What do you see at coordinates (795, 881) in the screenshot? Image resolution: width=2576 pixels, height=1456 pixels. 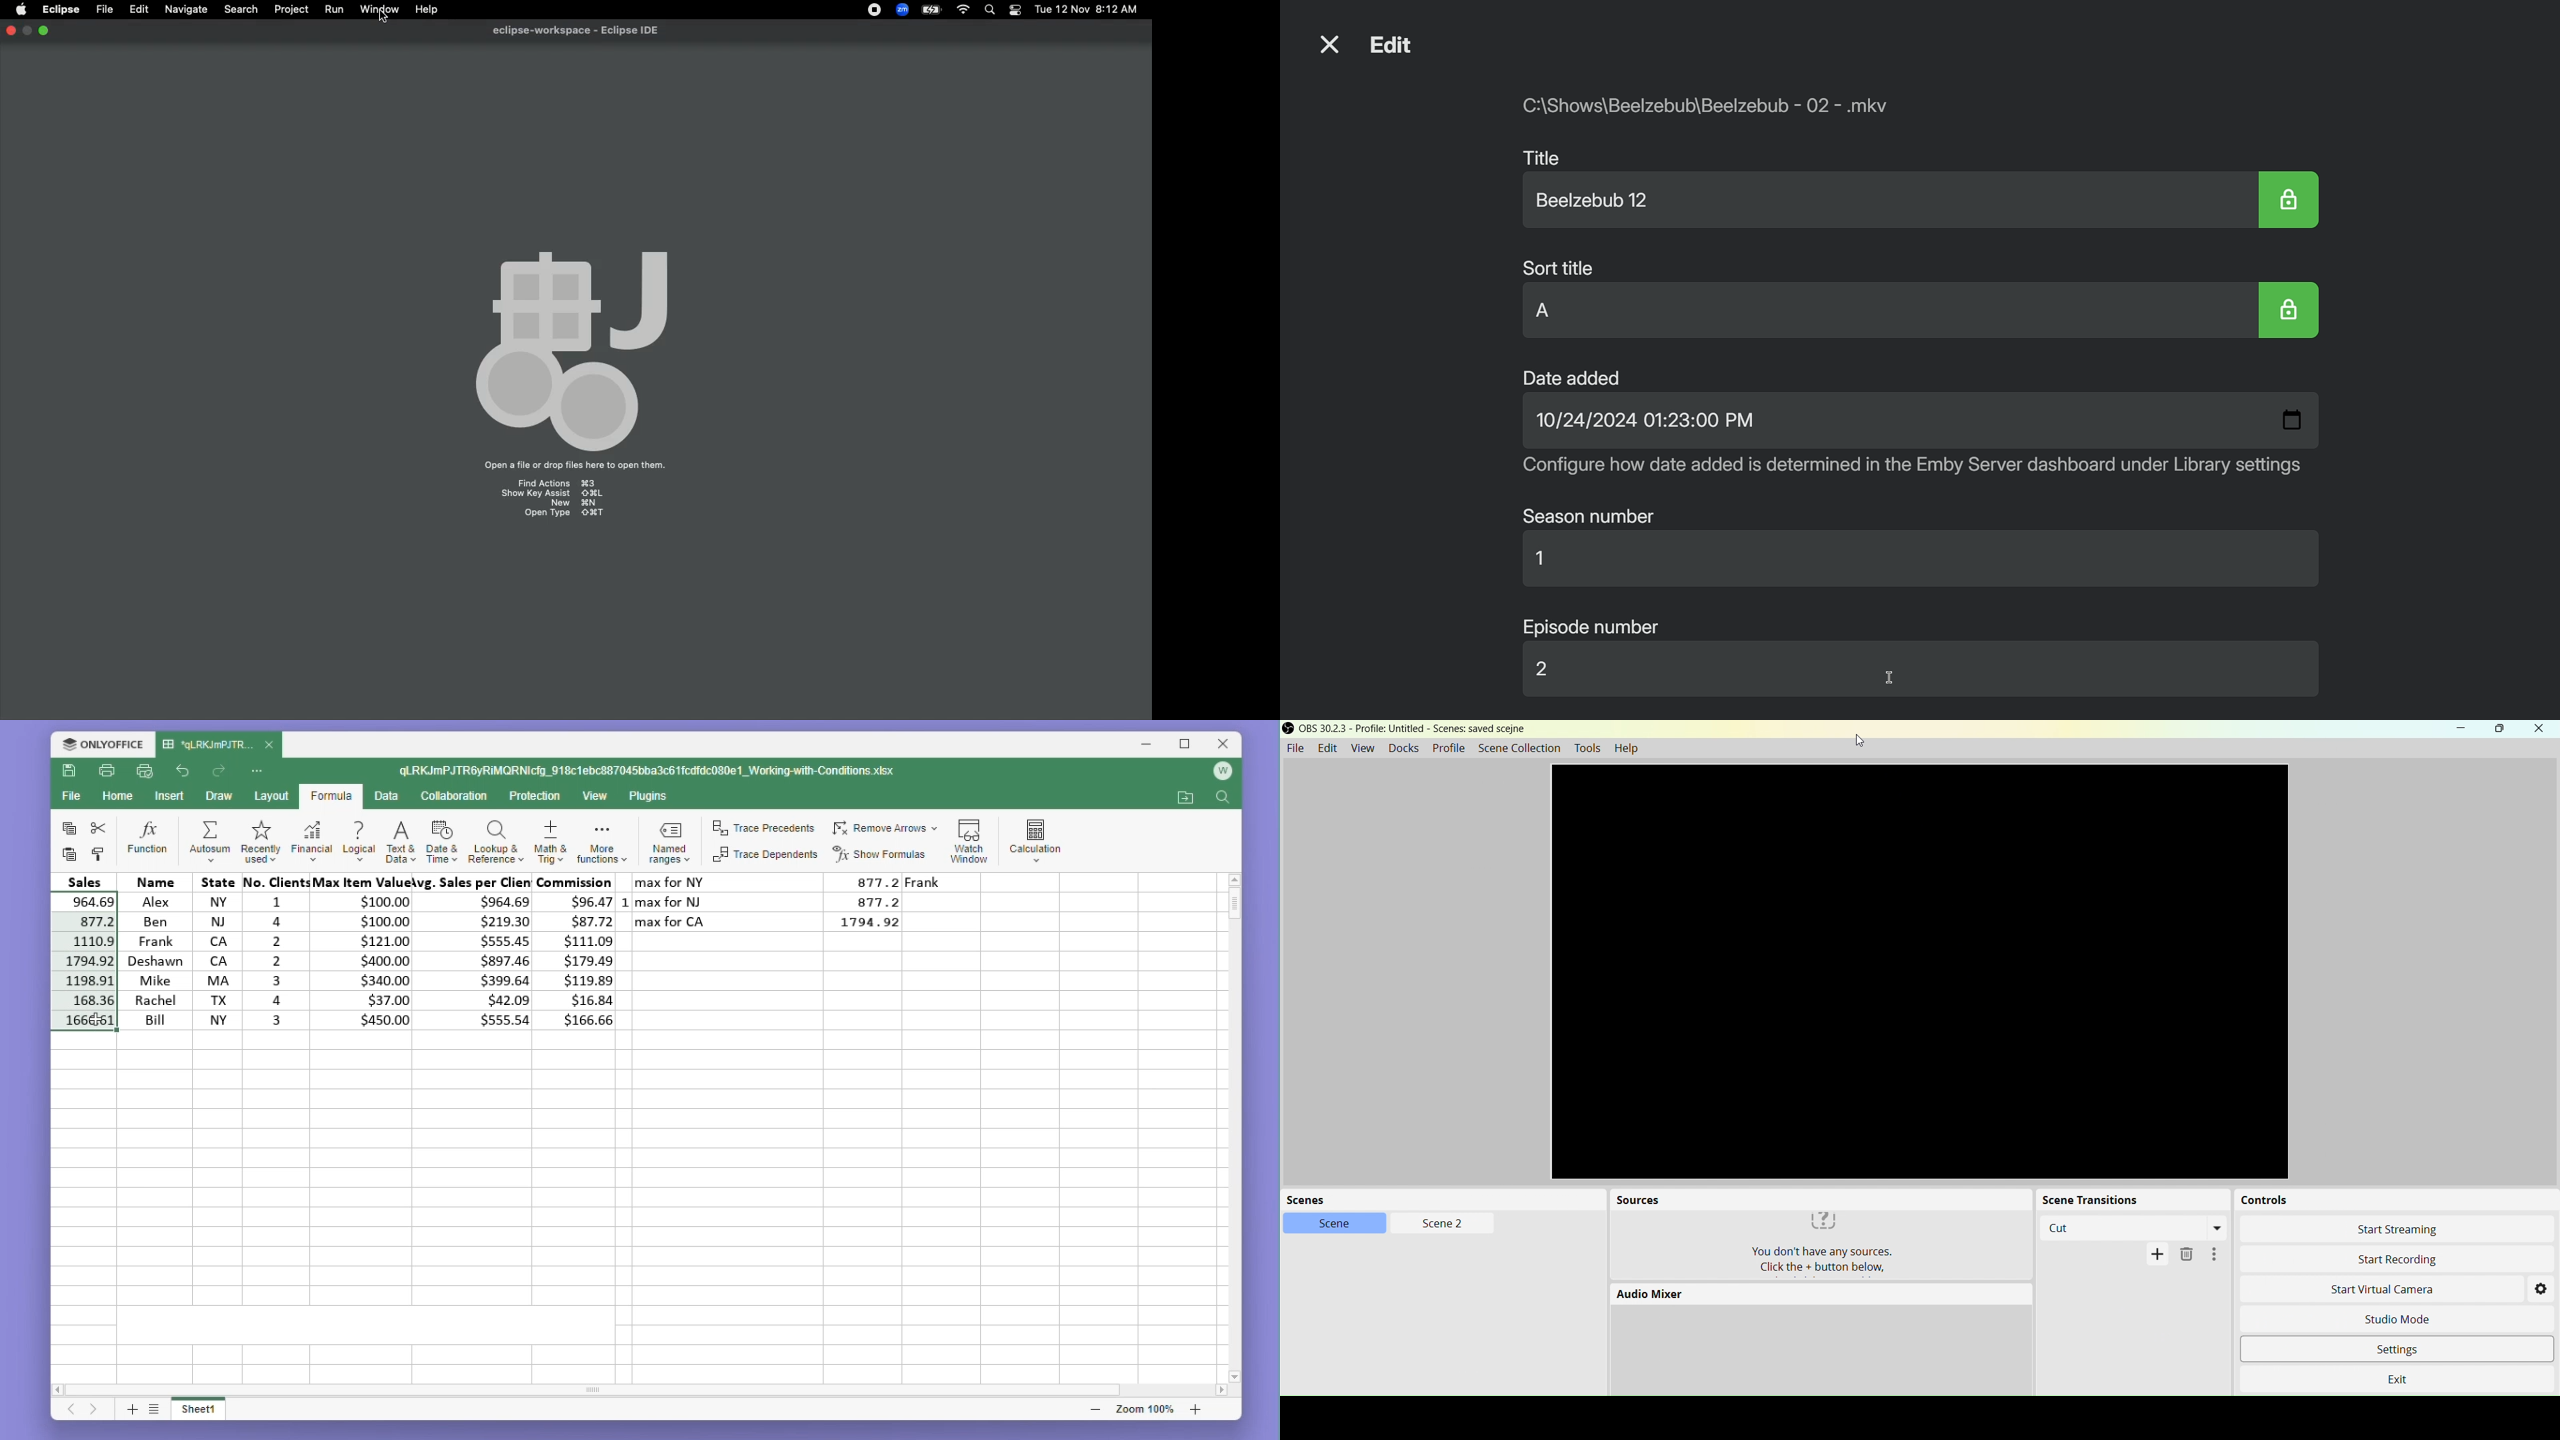 I see `max for NY 877.2 Frank` at bounding box center [795, 881].